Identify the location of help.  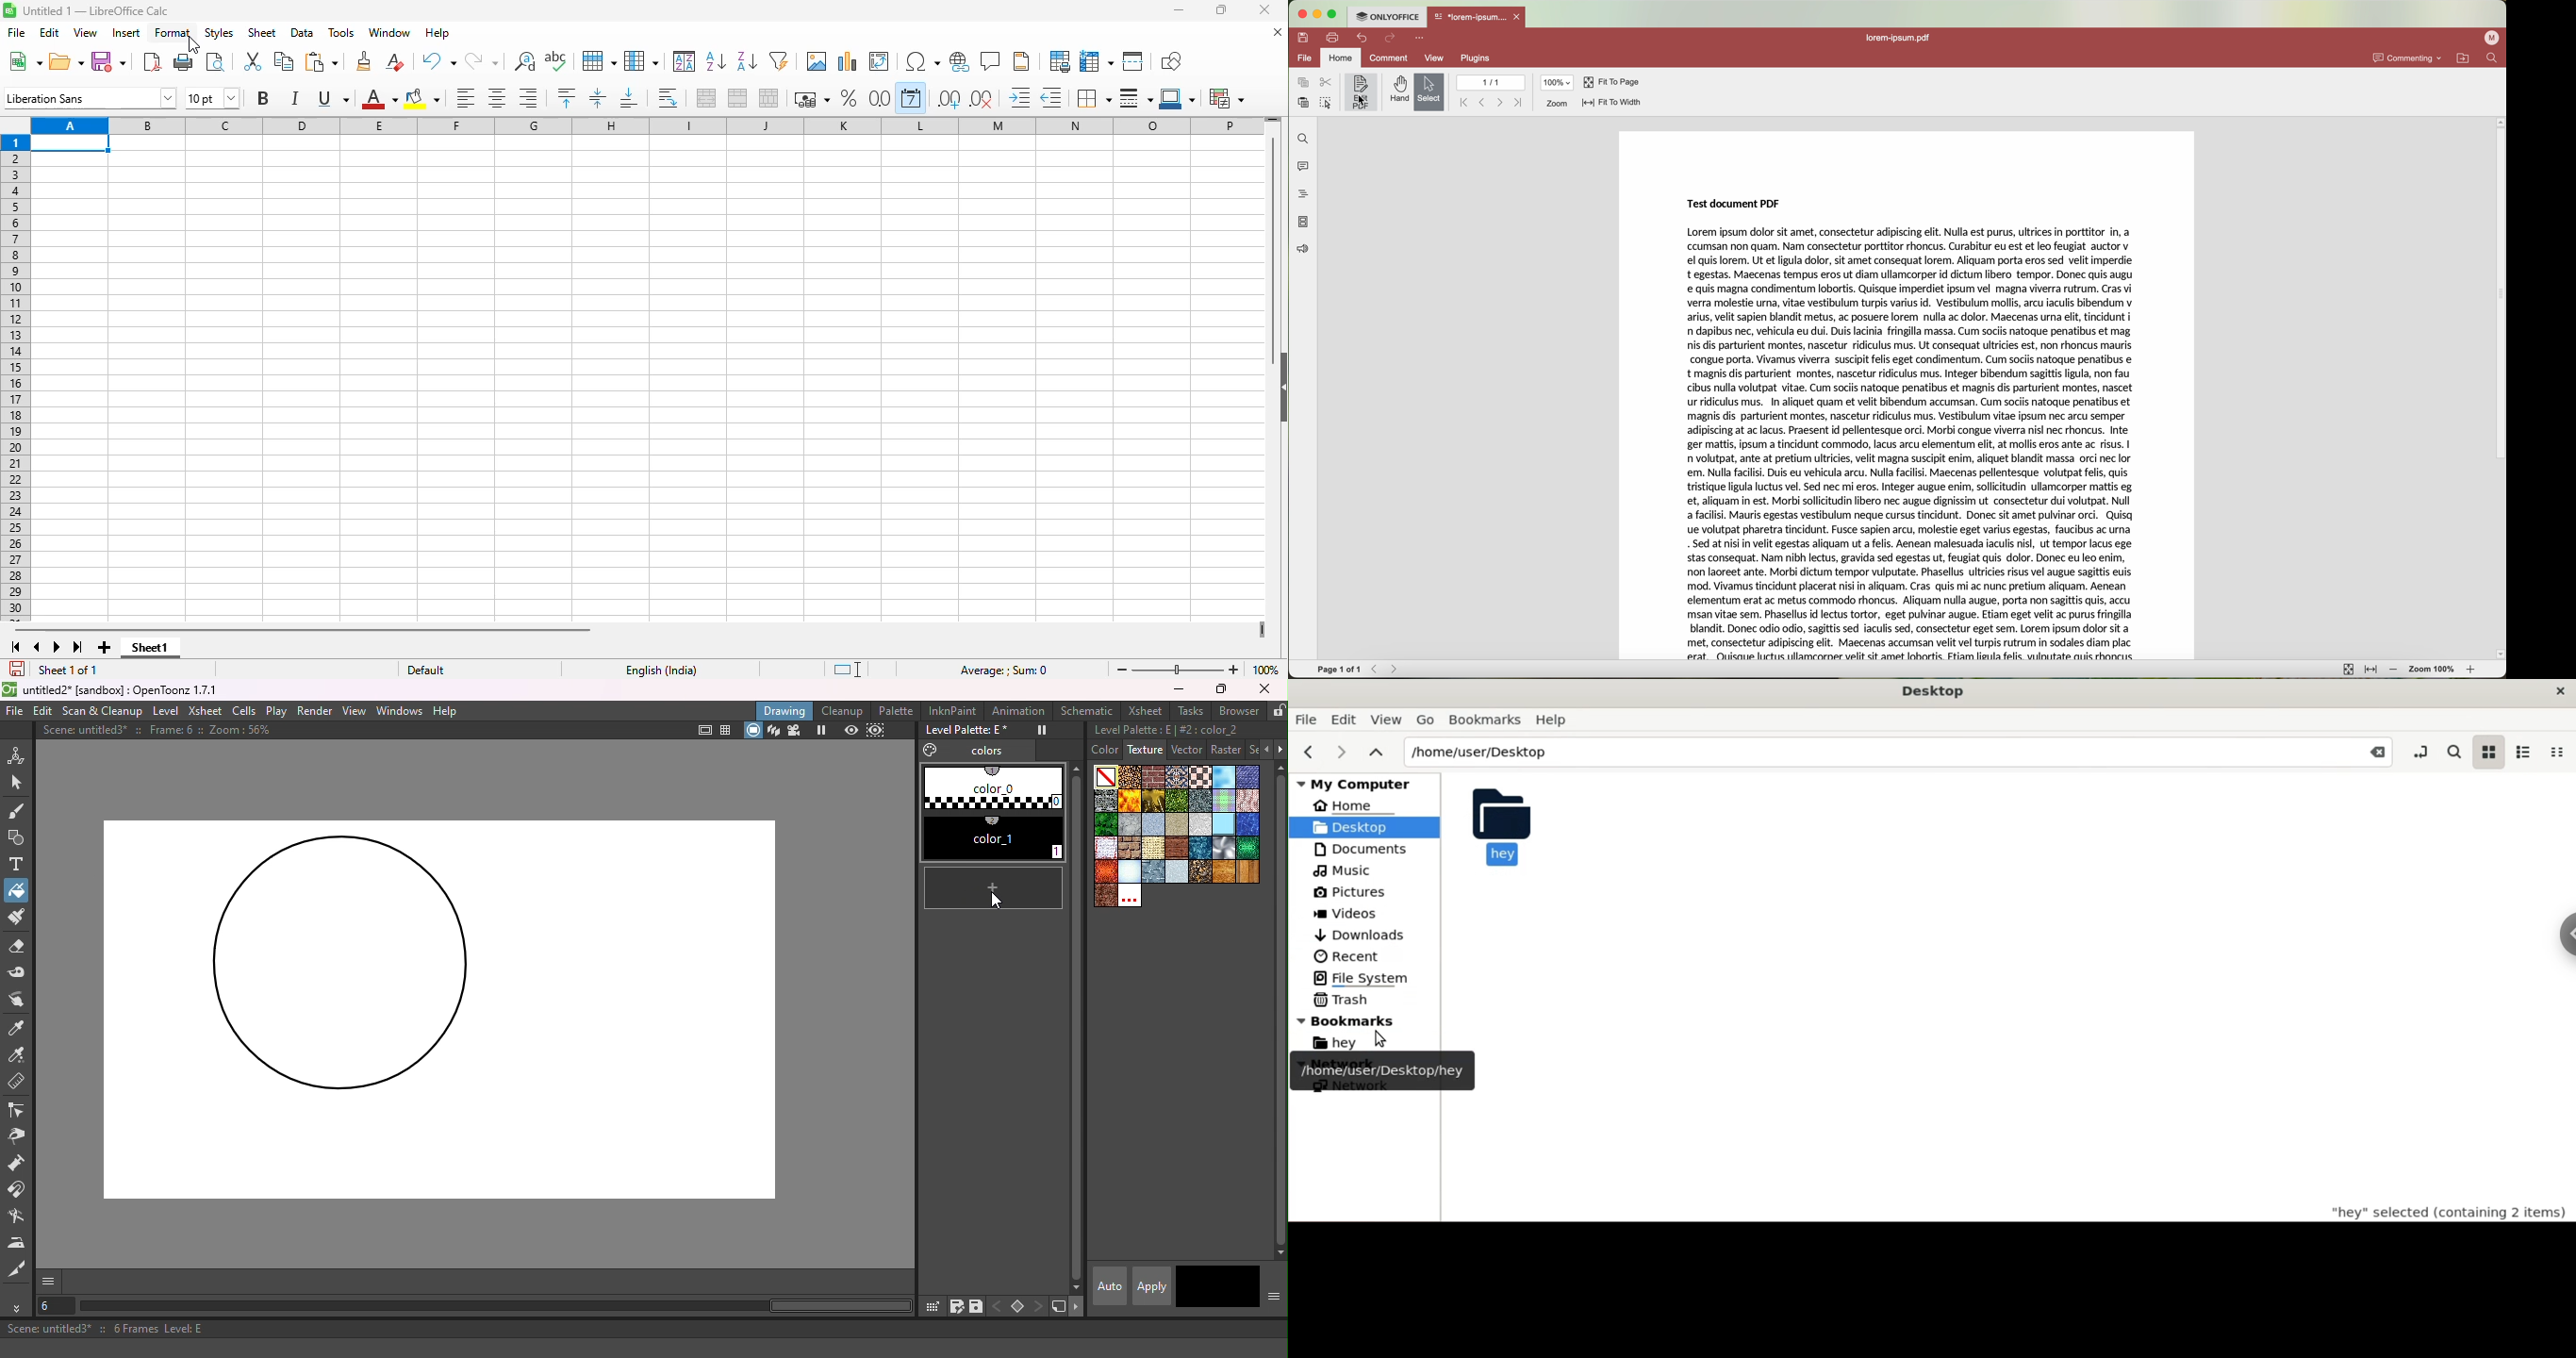
(438, 32).